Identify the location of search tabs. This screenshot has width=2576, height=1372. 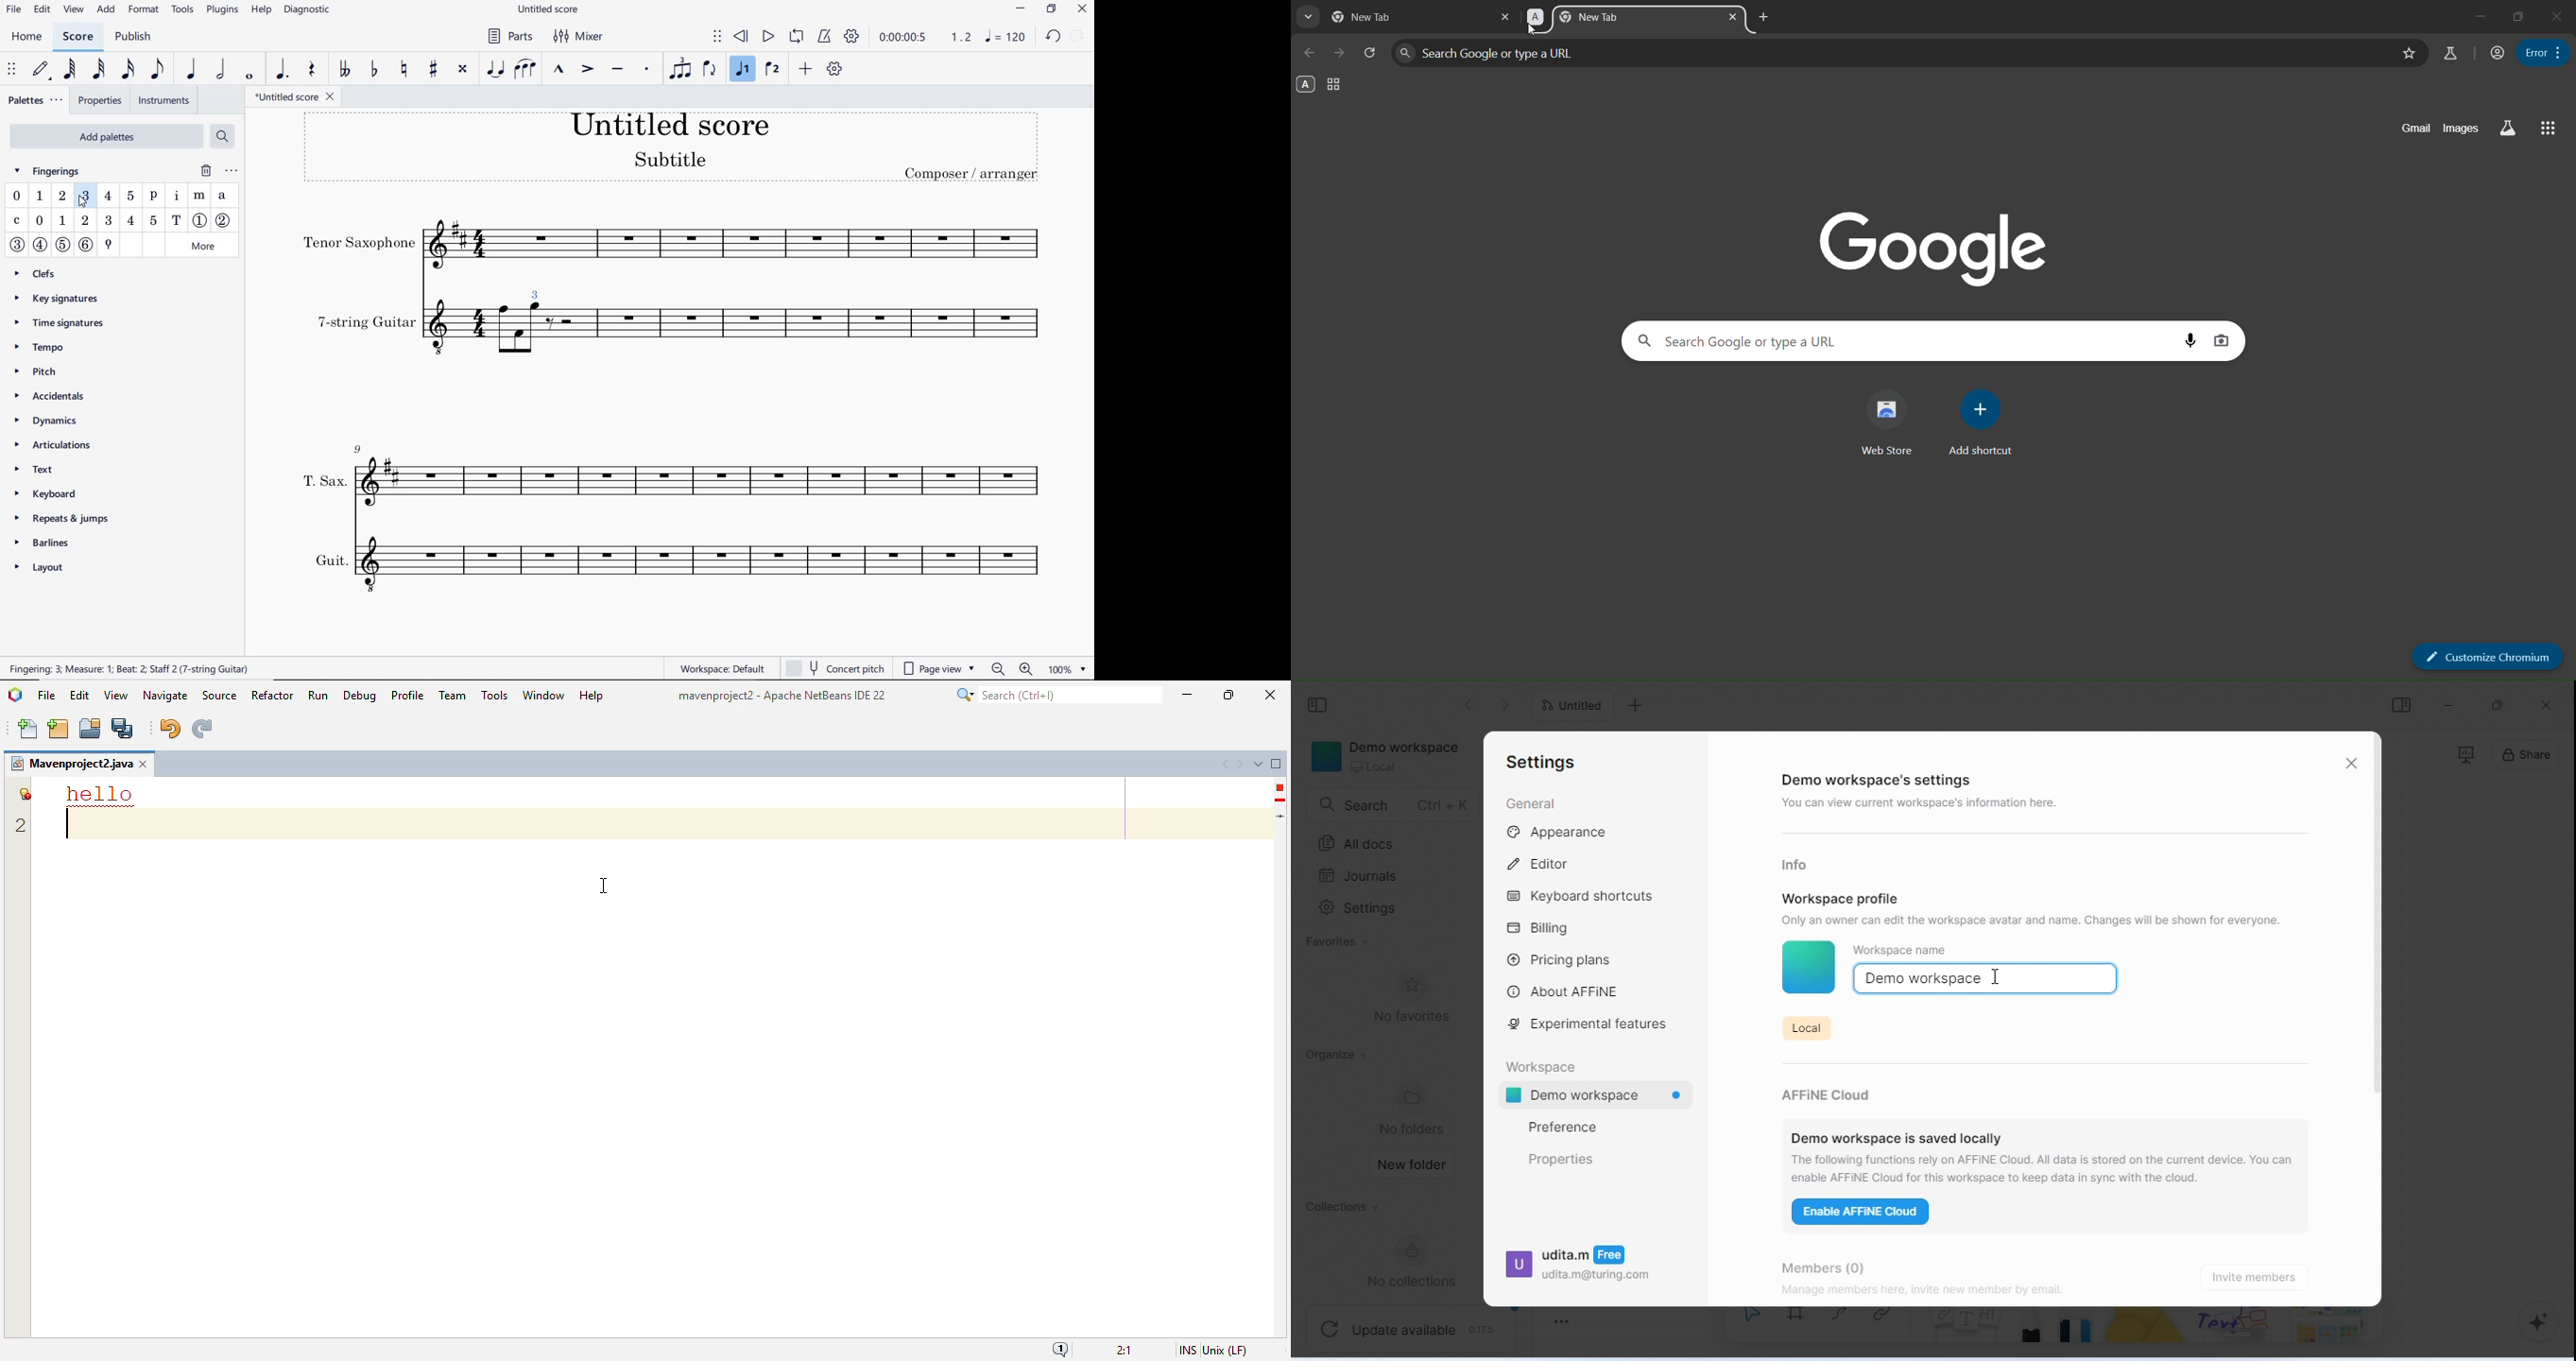
(1308, 19).